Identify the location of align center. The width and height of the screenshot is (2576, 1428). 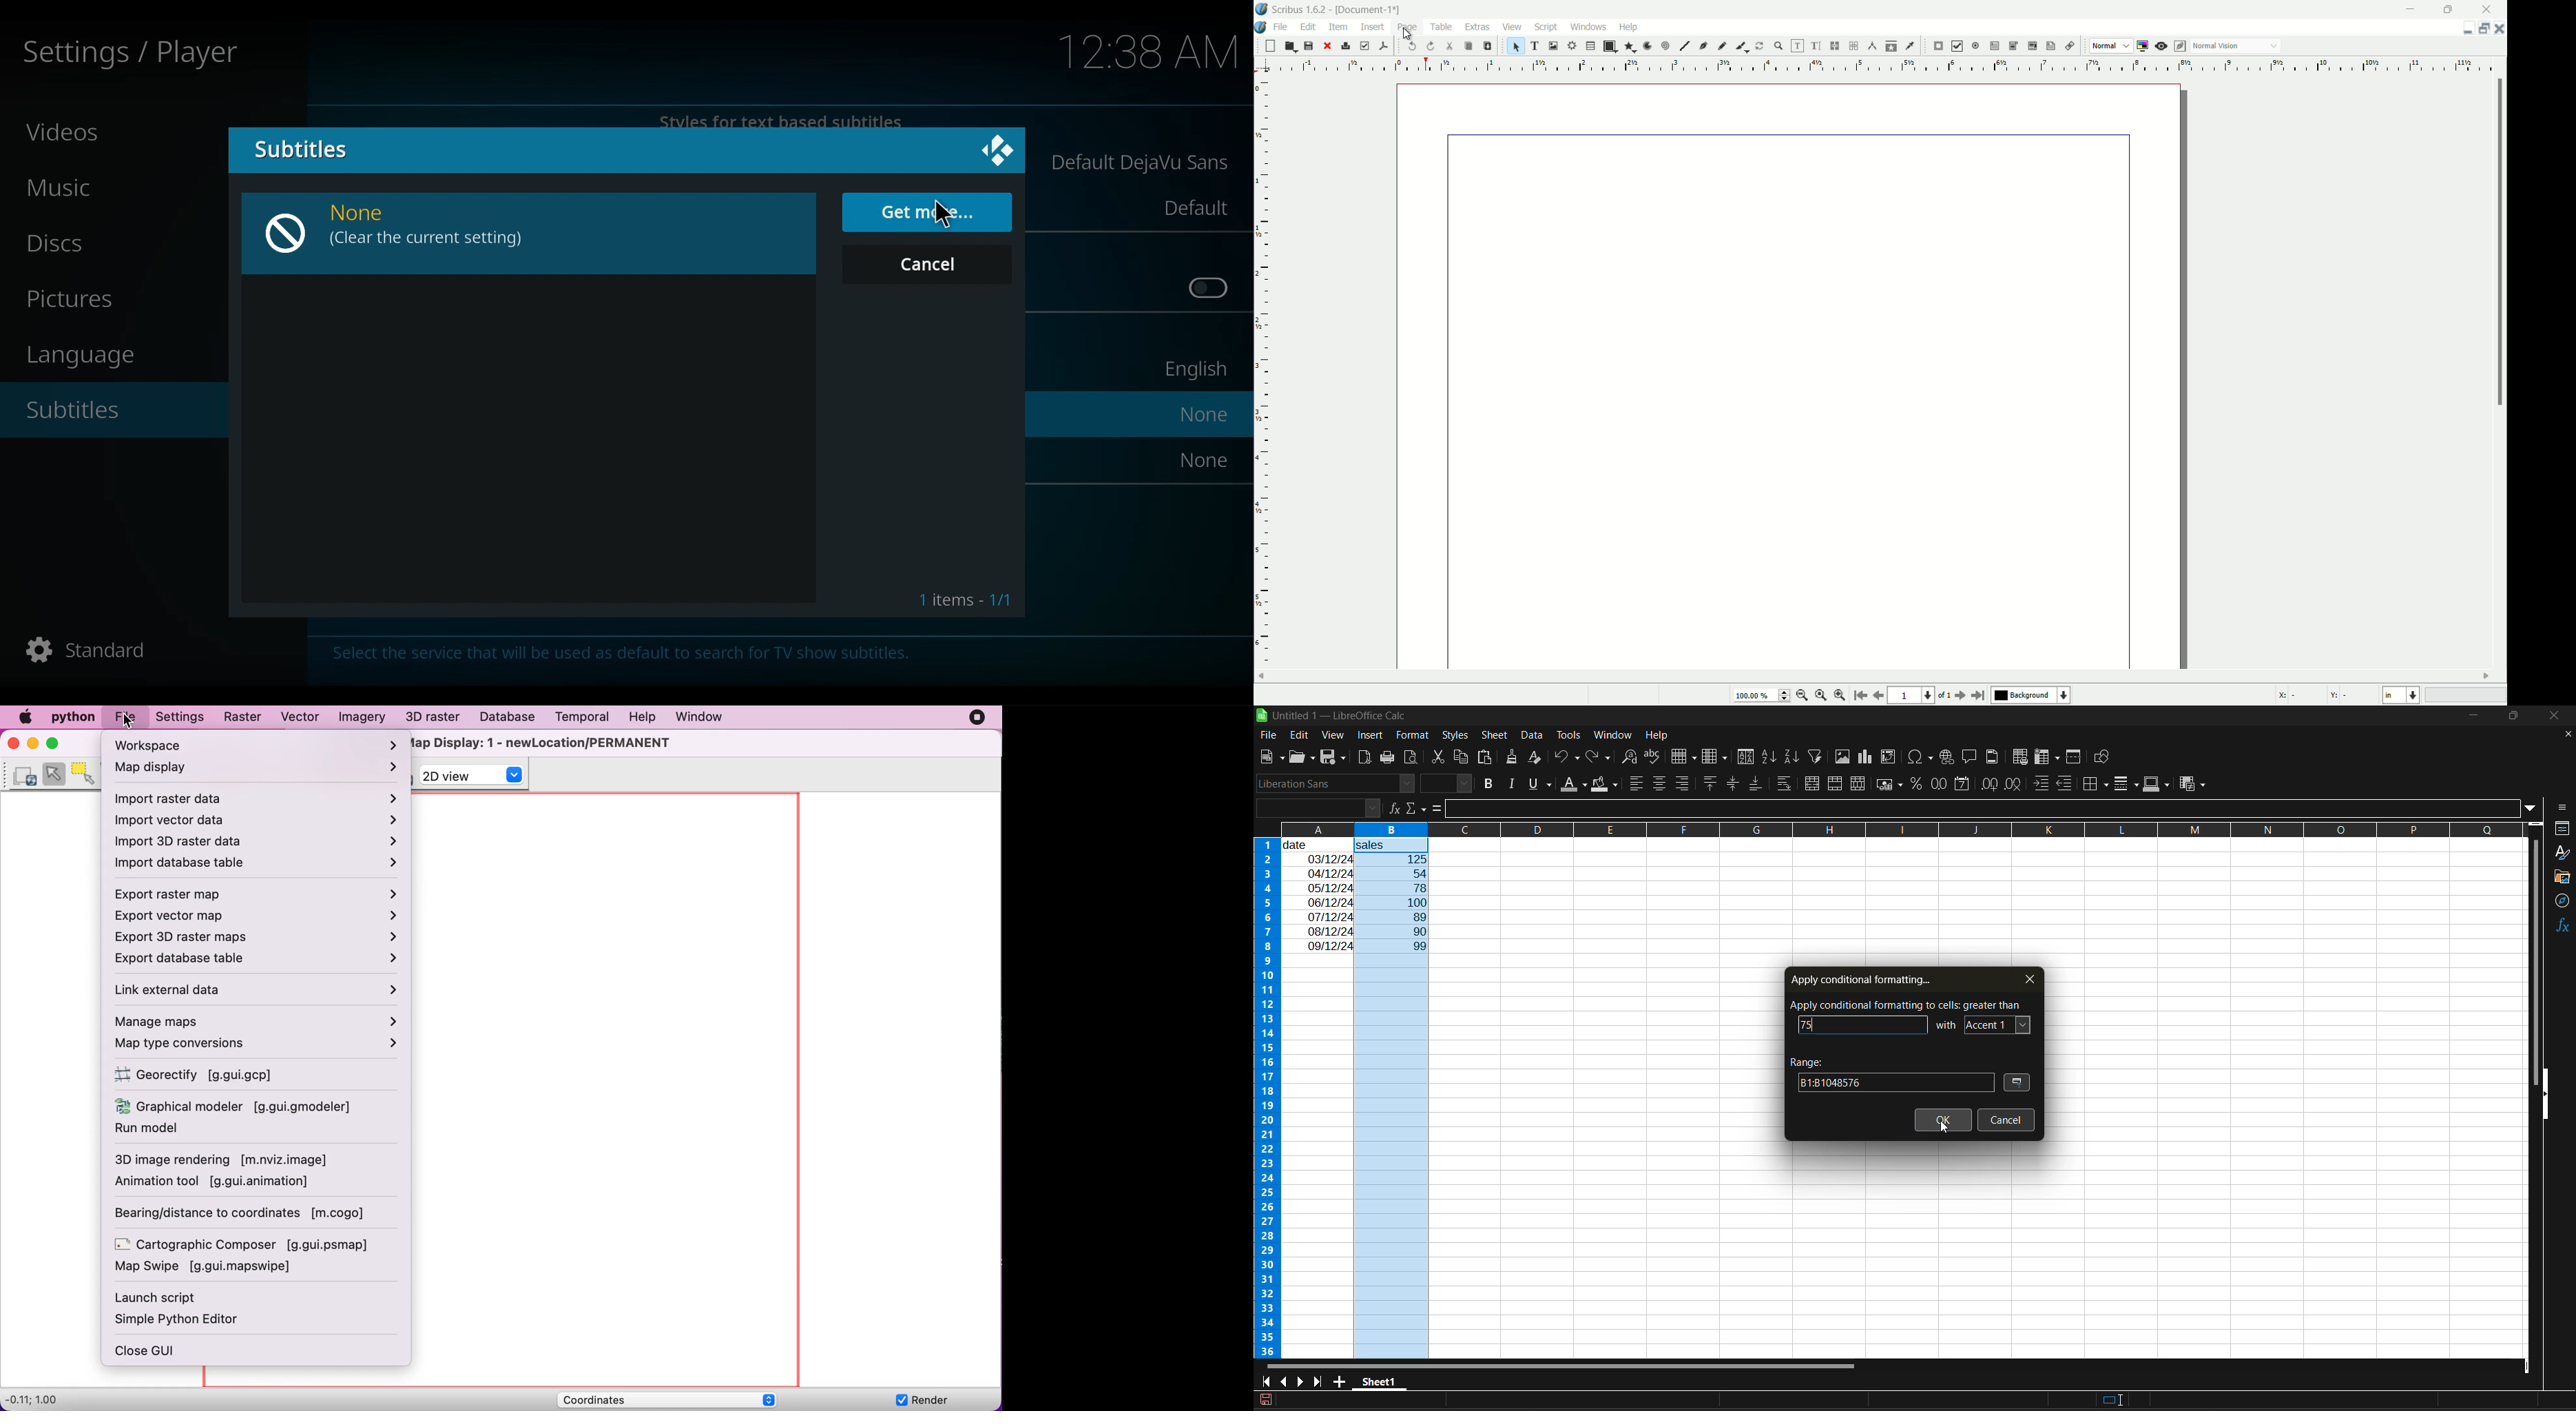
(1659, 785).